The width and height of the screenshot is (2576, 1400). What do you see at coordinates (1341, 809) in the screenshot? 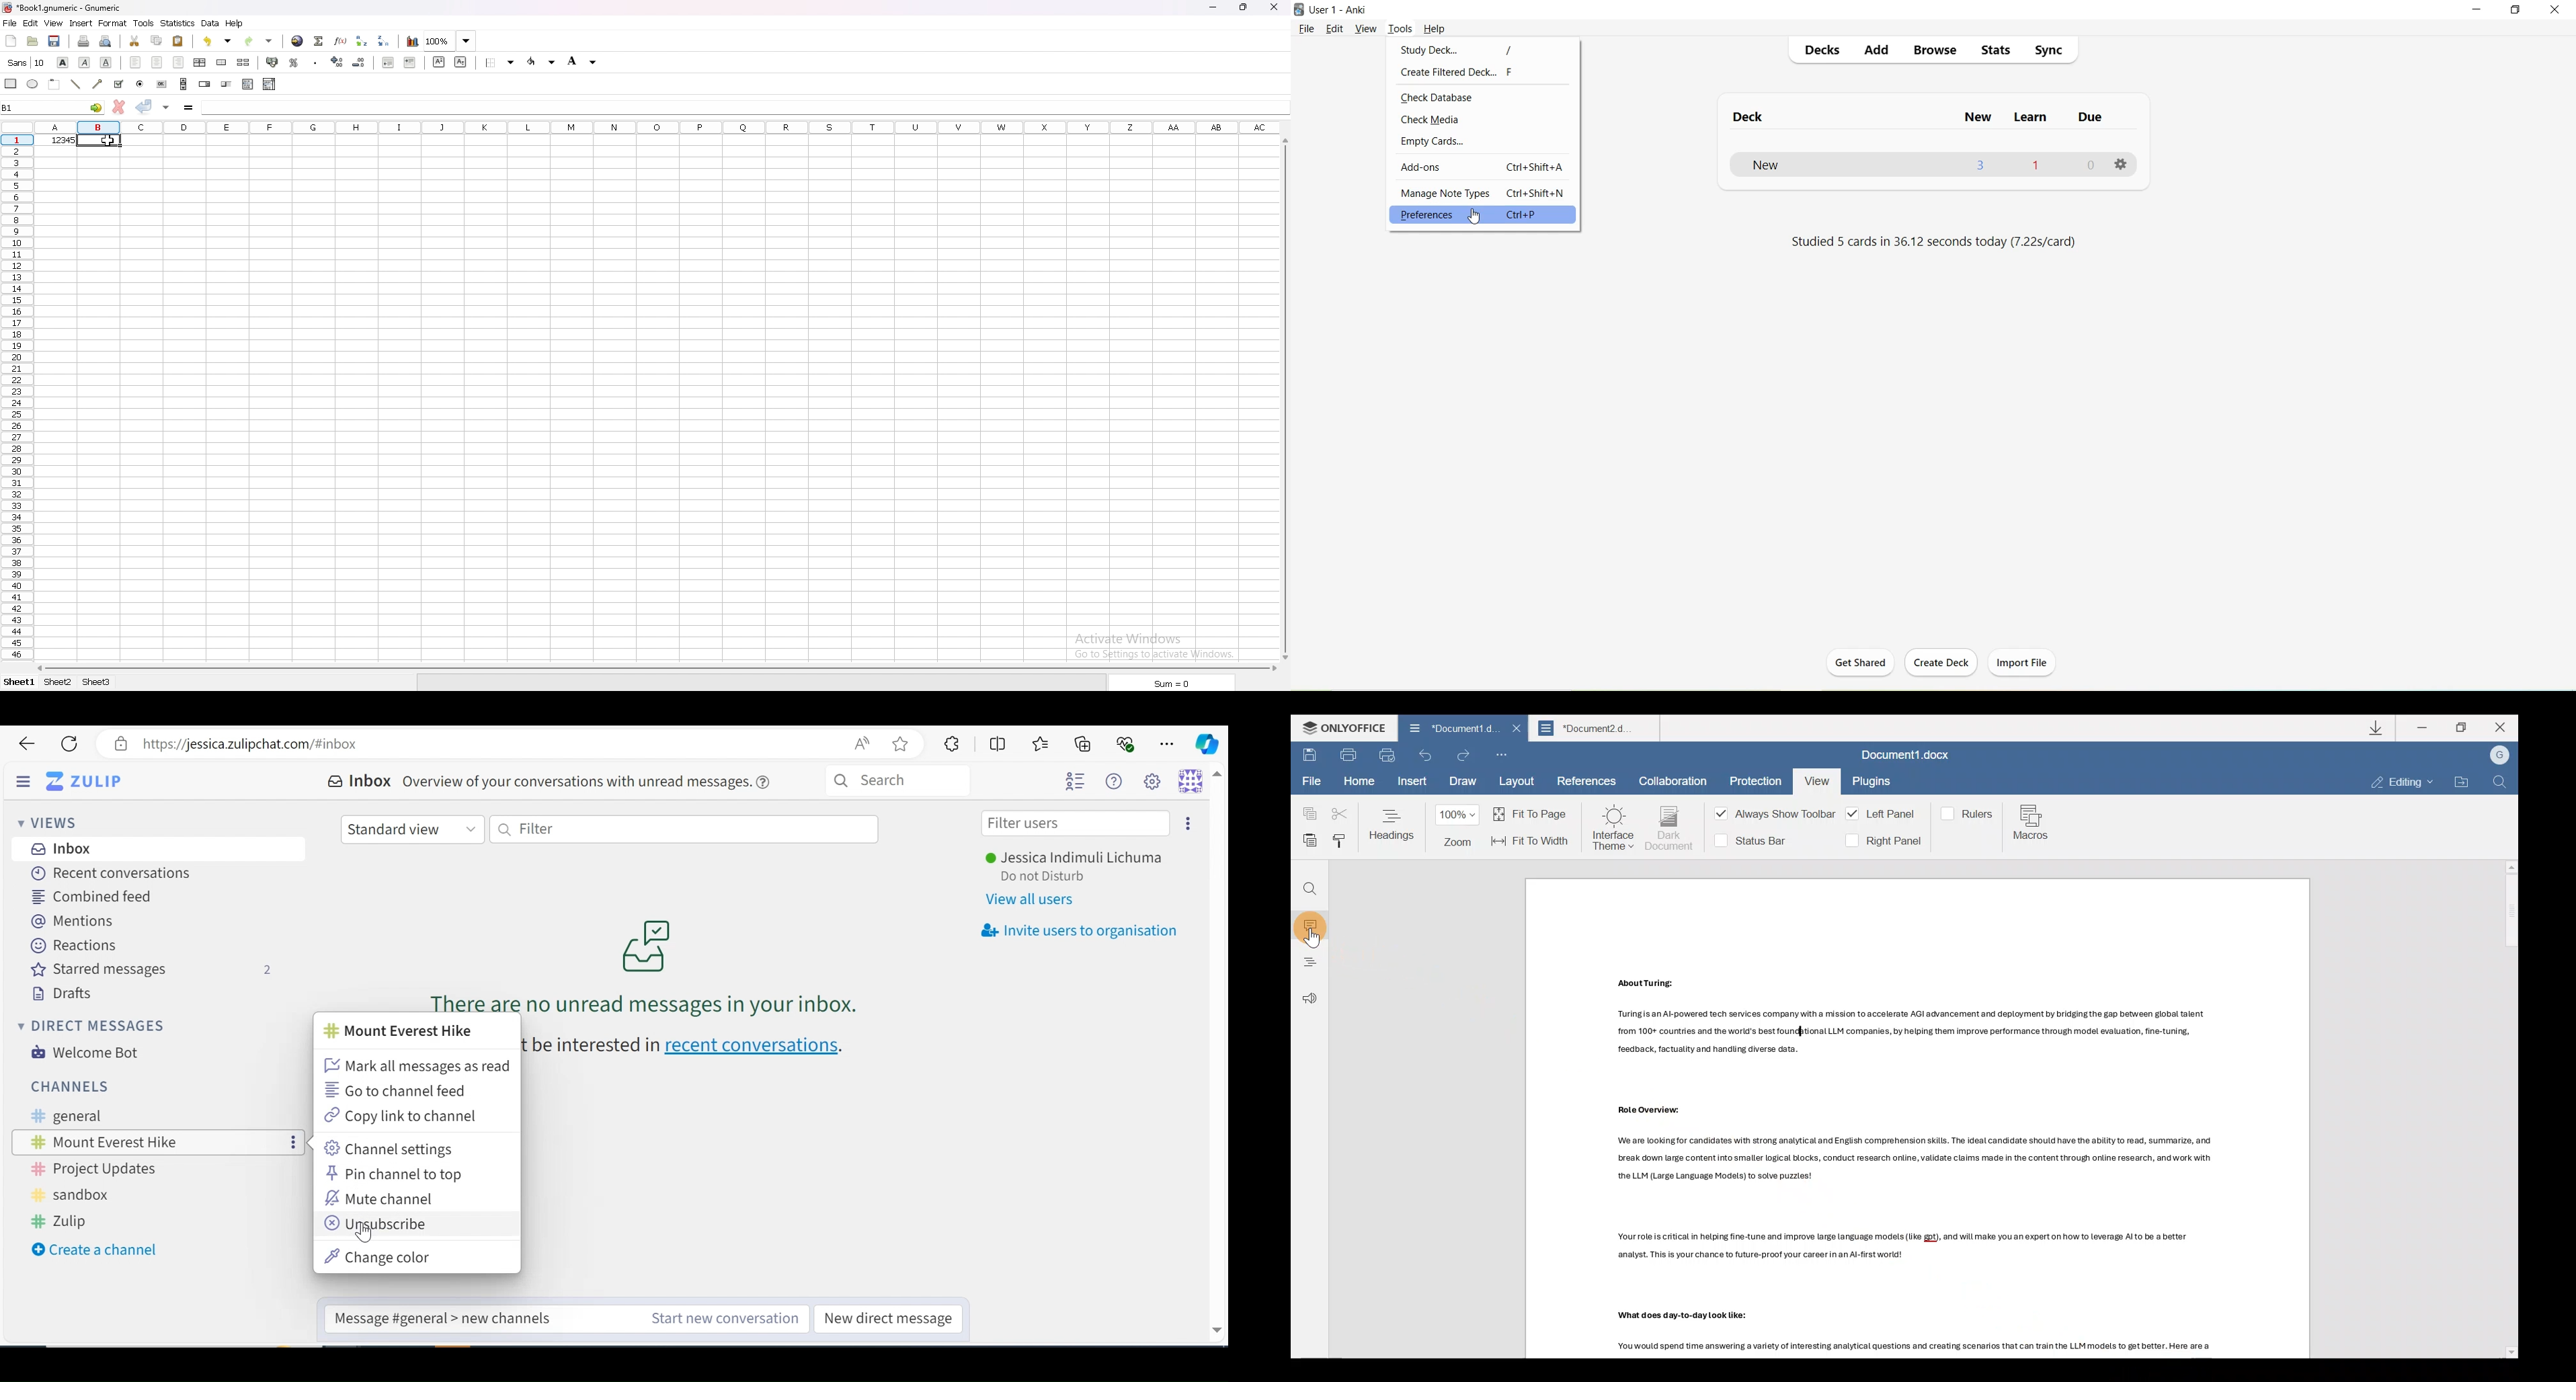
I see `Cut` at bounding box center [1341, 809].